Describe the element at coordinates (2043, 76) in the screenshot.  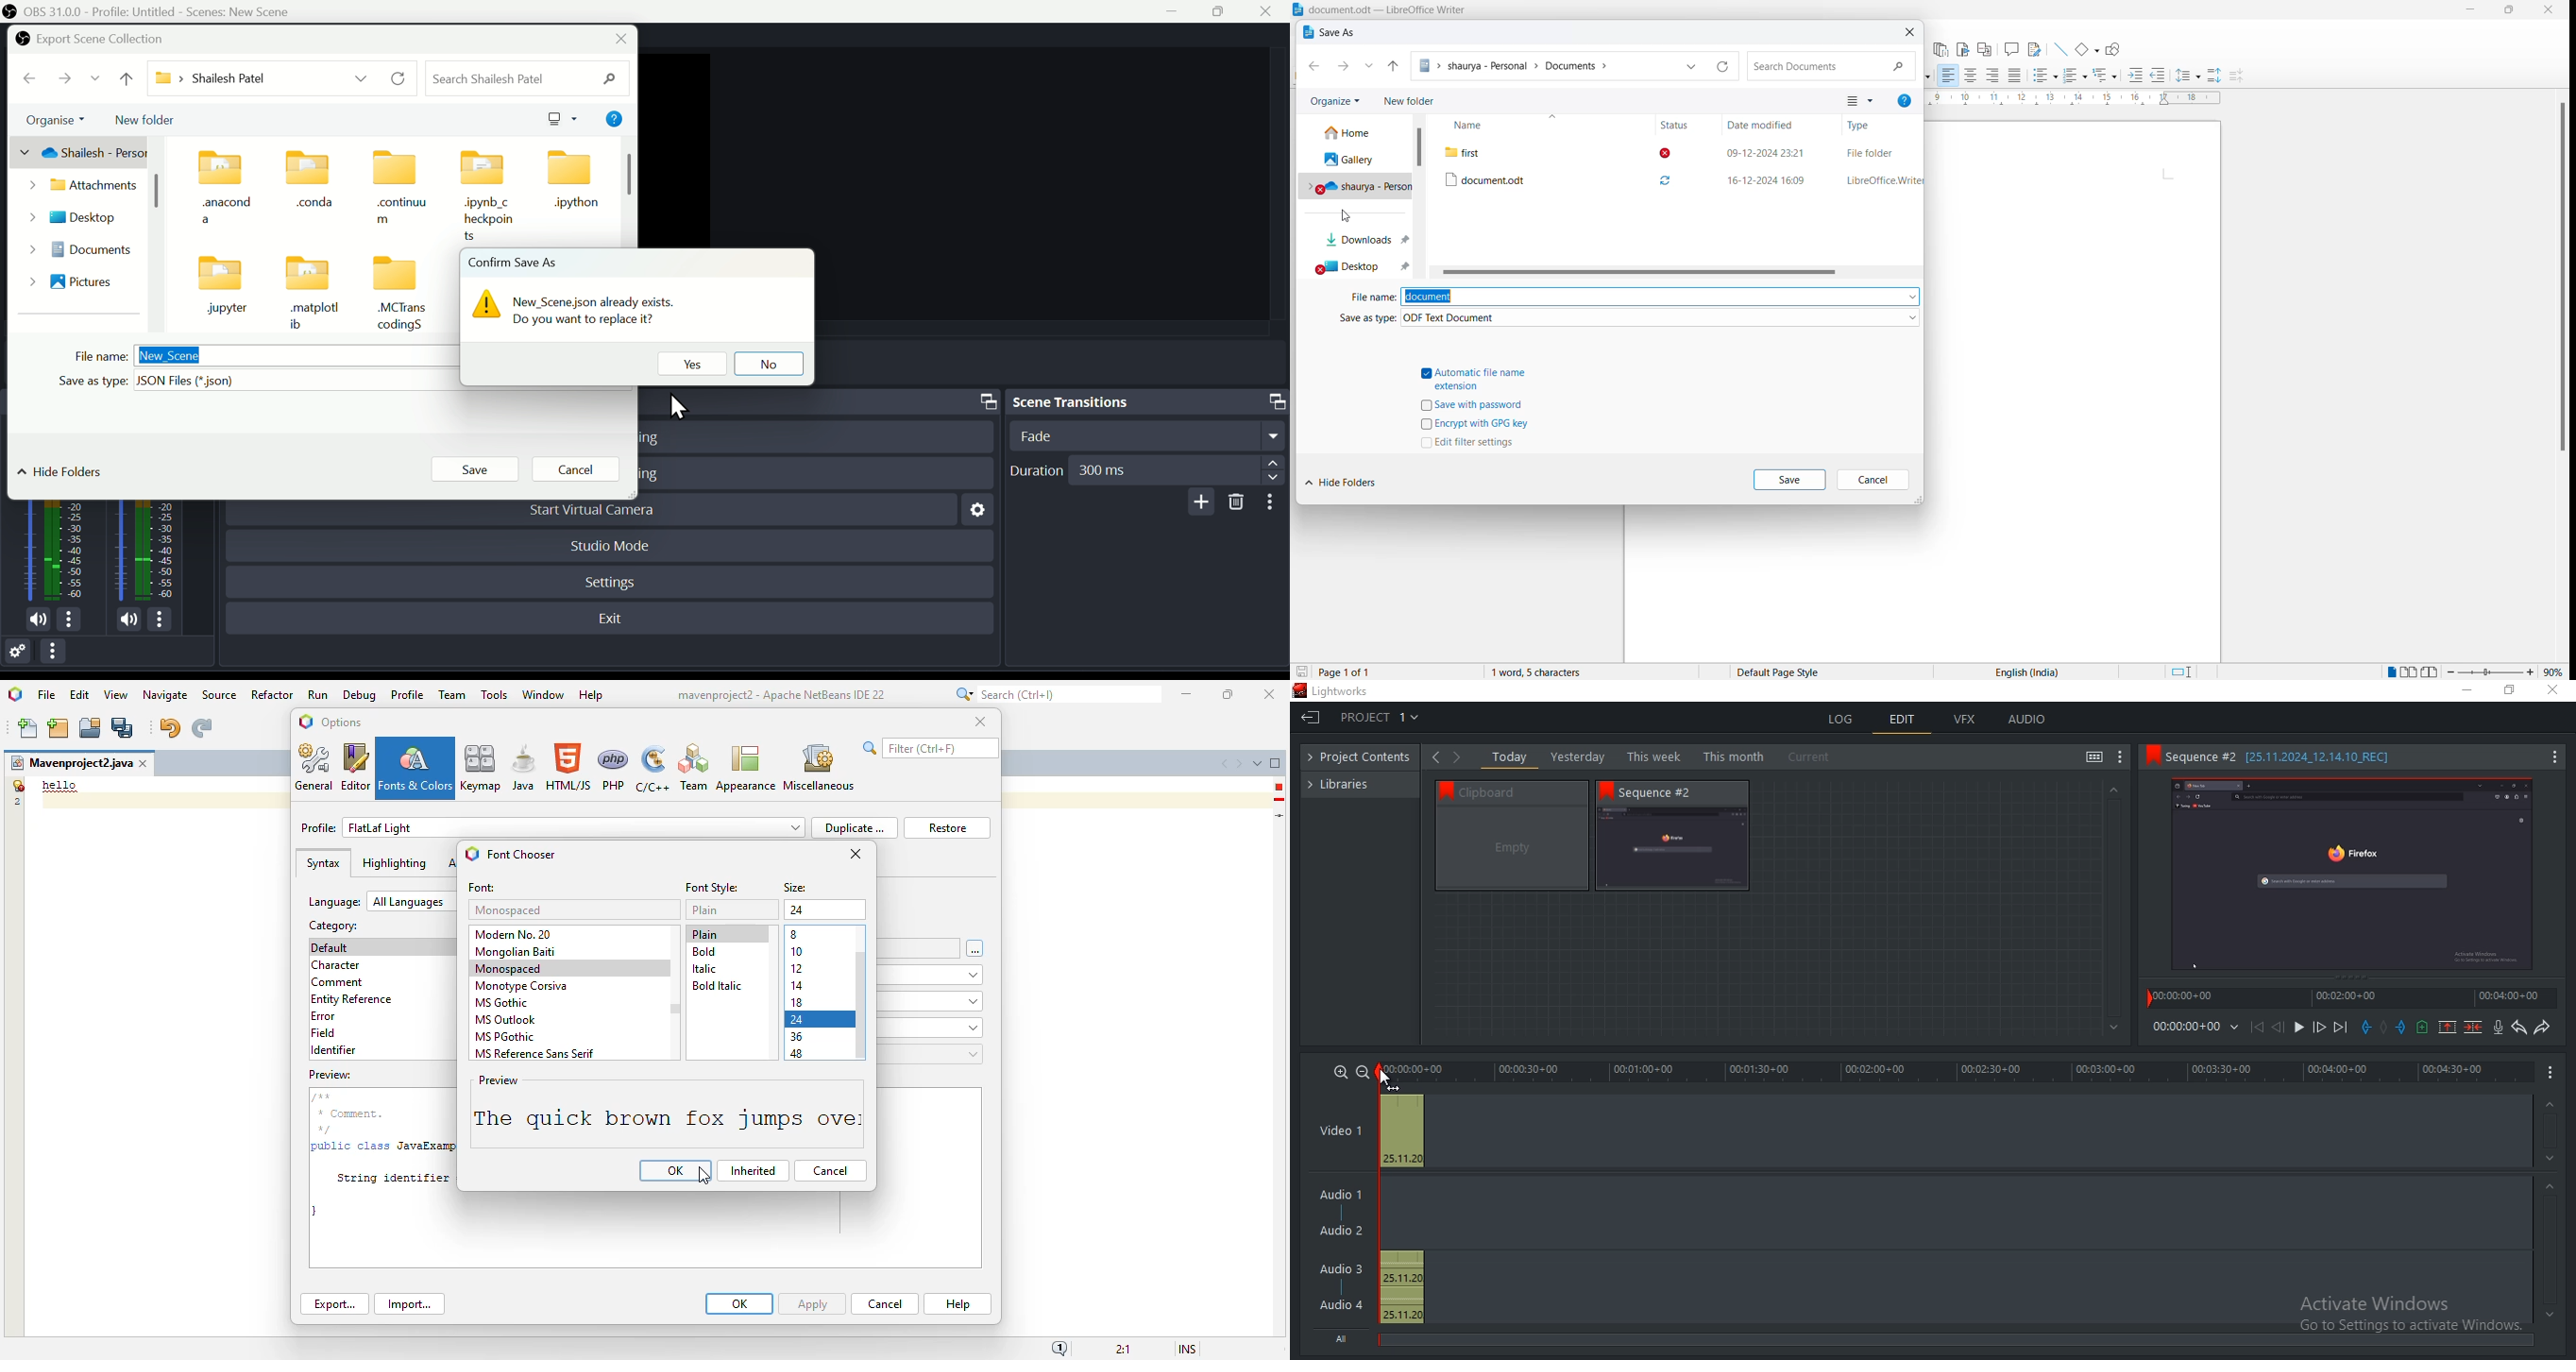
I see `Toggle unordered list` at that location.